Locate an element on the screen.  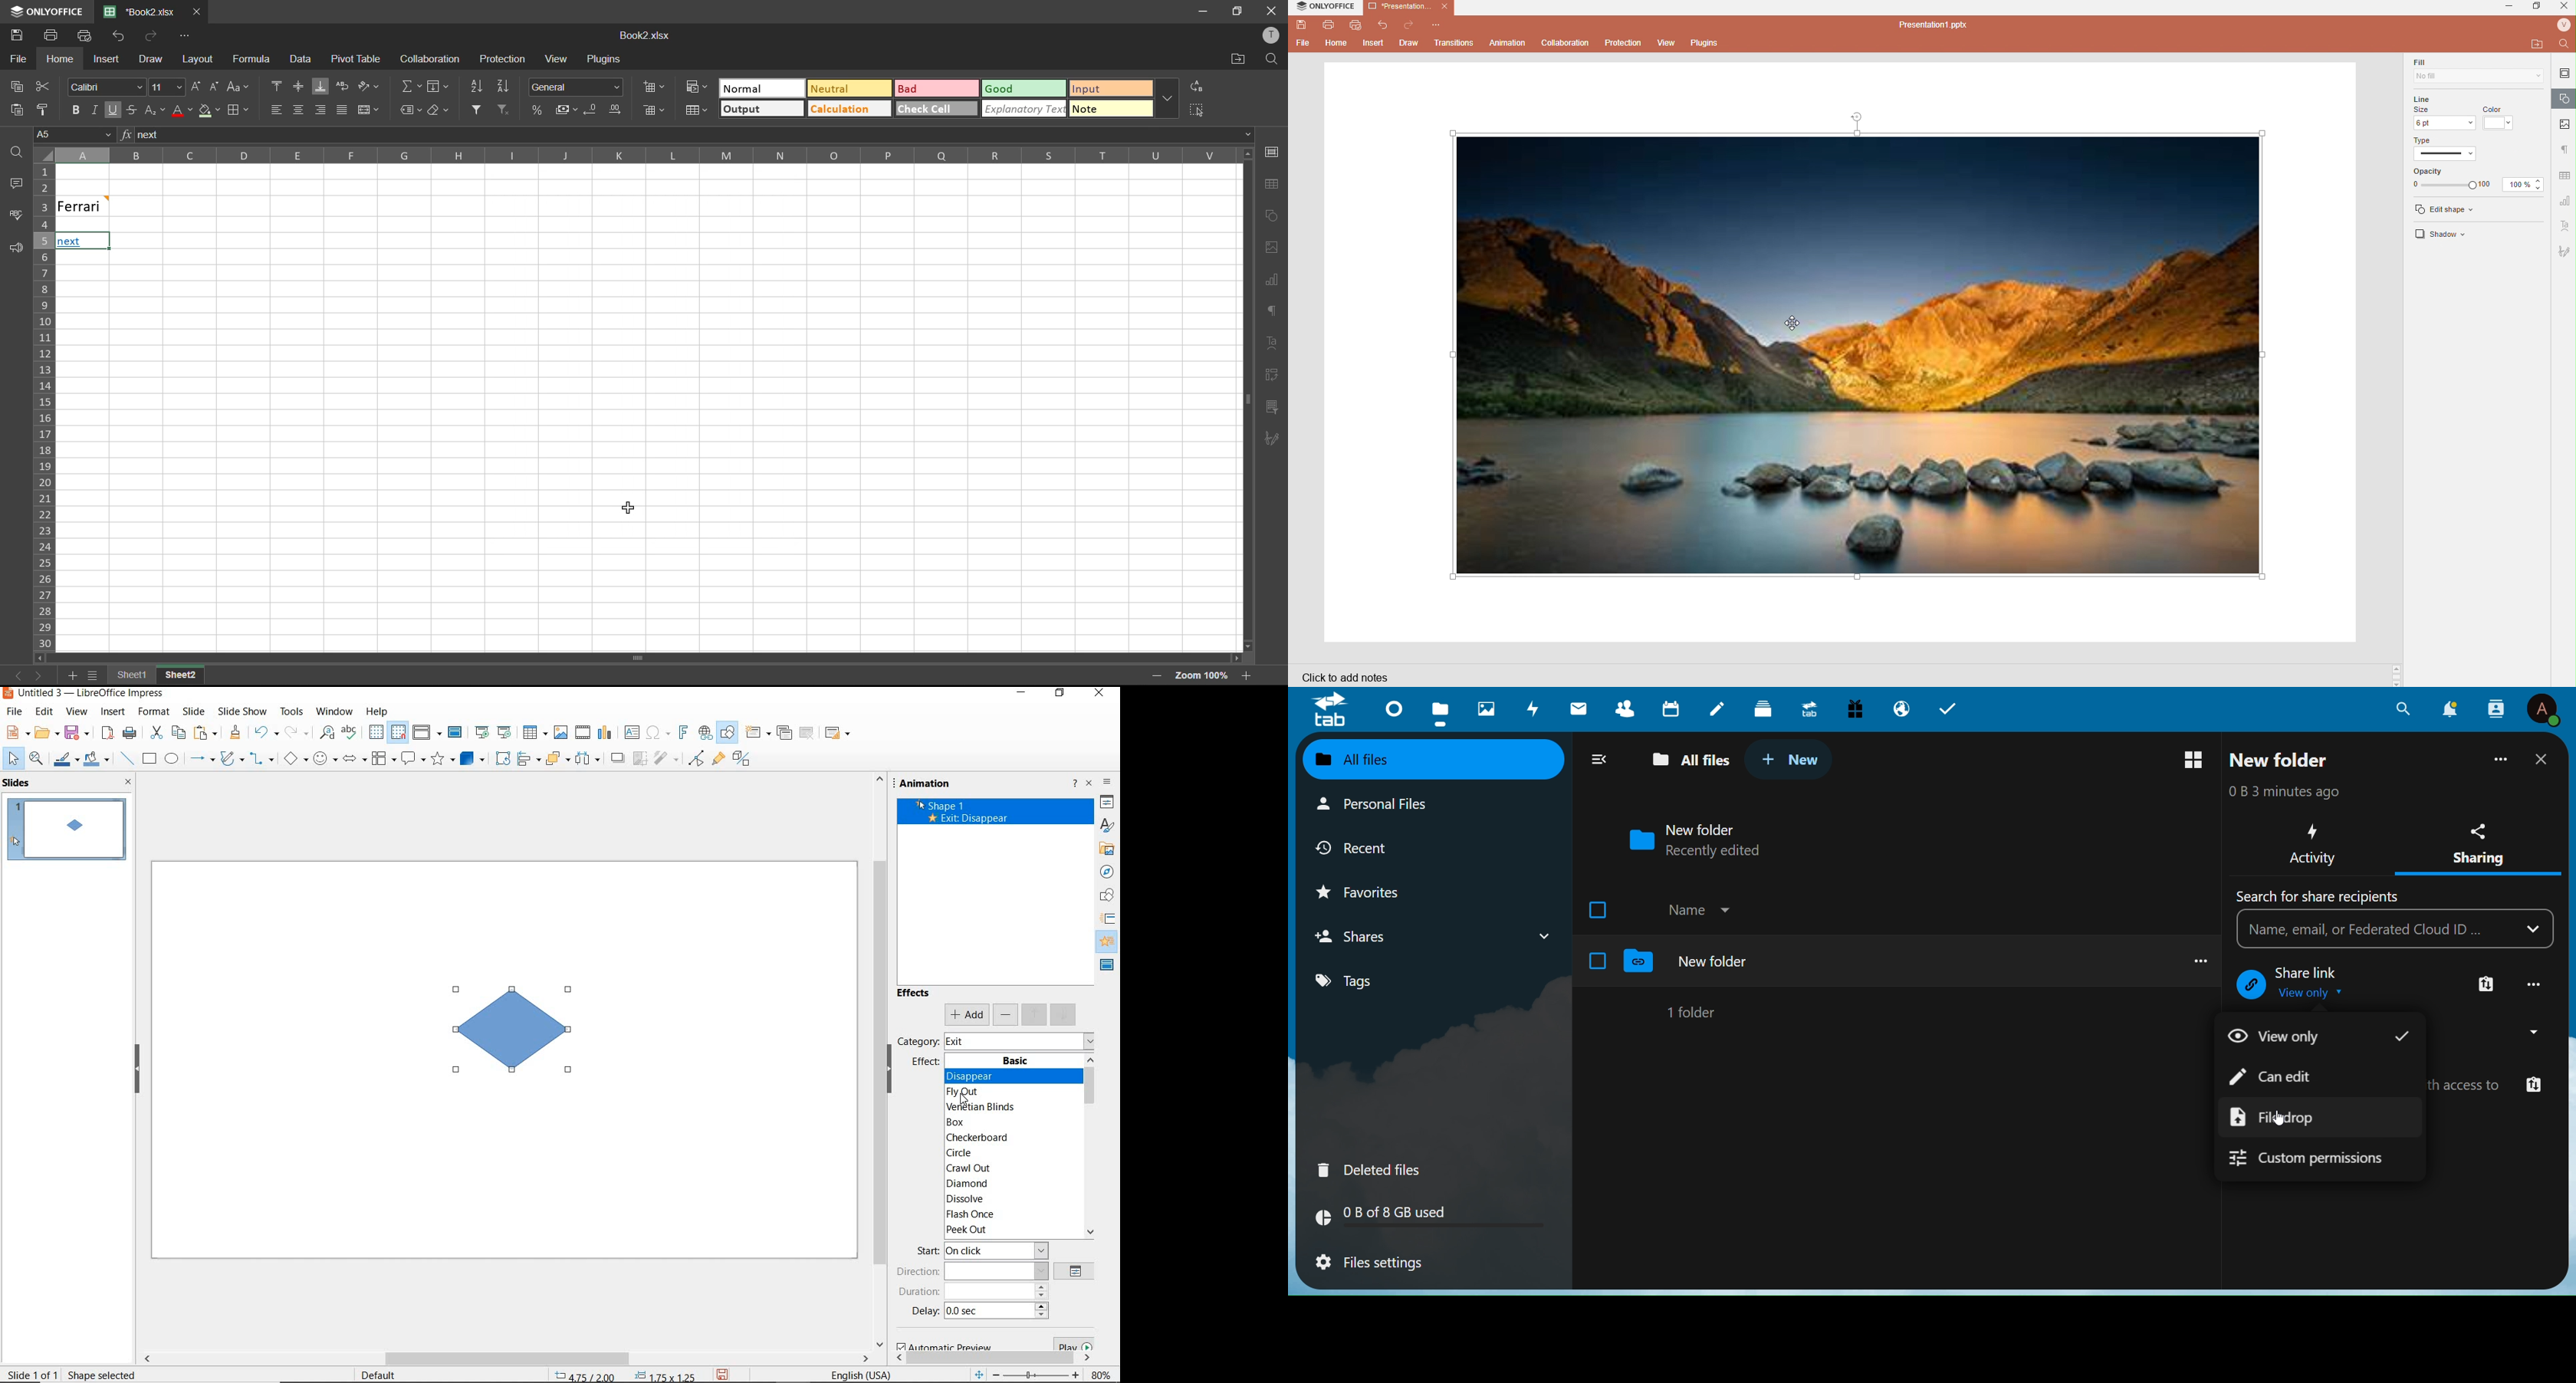
Transitions is located at coordinates (1454, 42).